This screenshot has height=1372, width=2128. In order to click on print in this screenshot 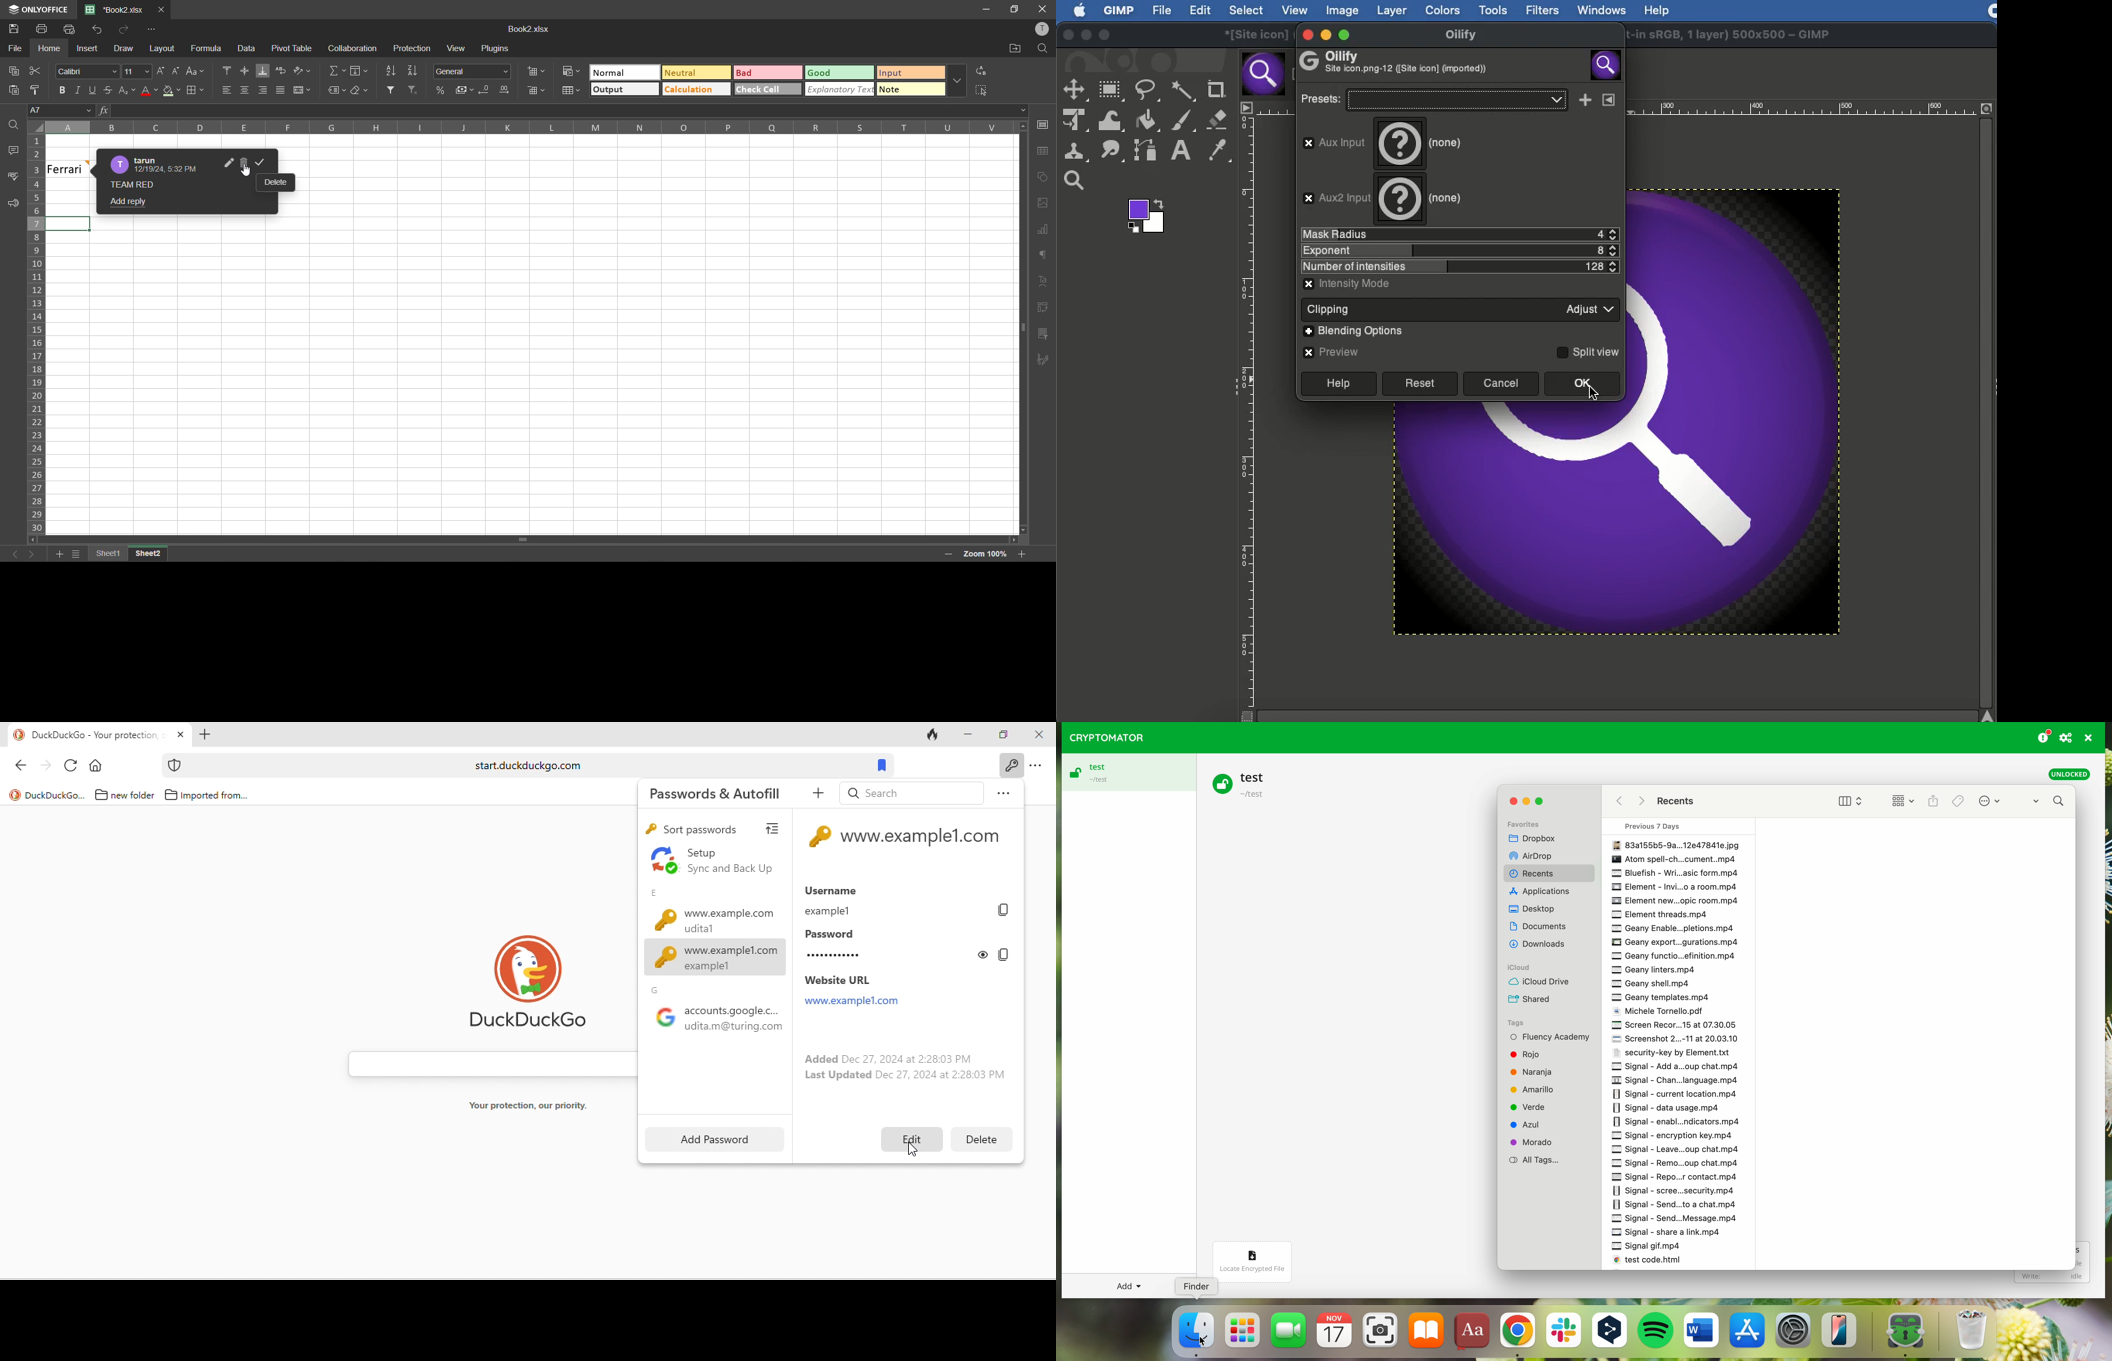, I will do `click(44, 31)`.